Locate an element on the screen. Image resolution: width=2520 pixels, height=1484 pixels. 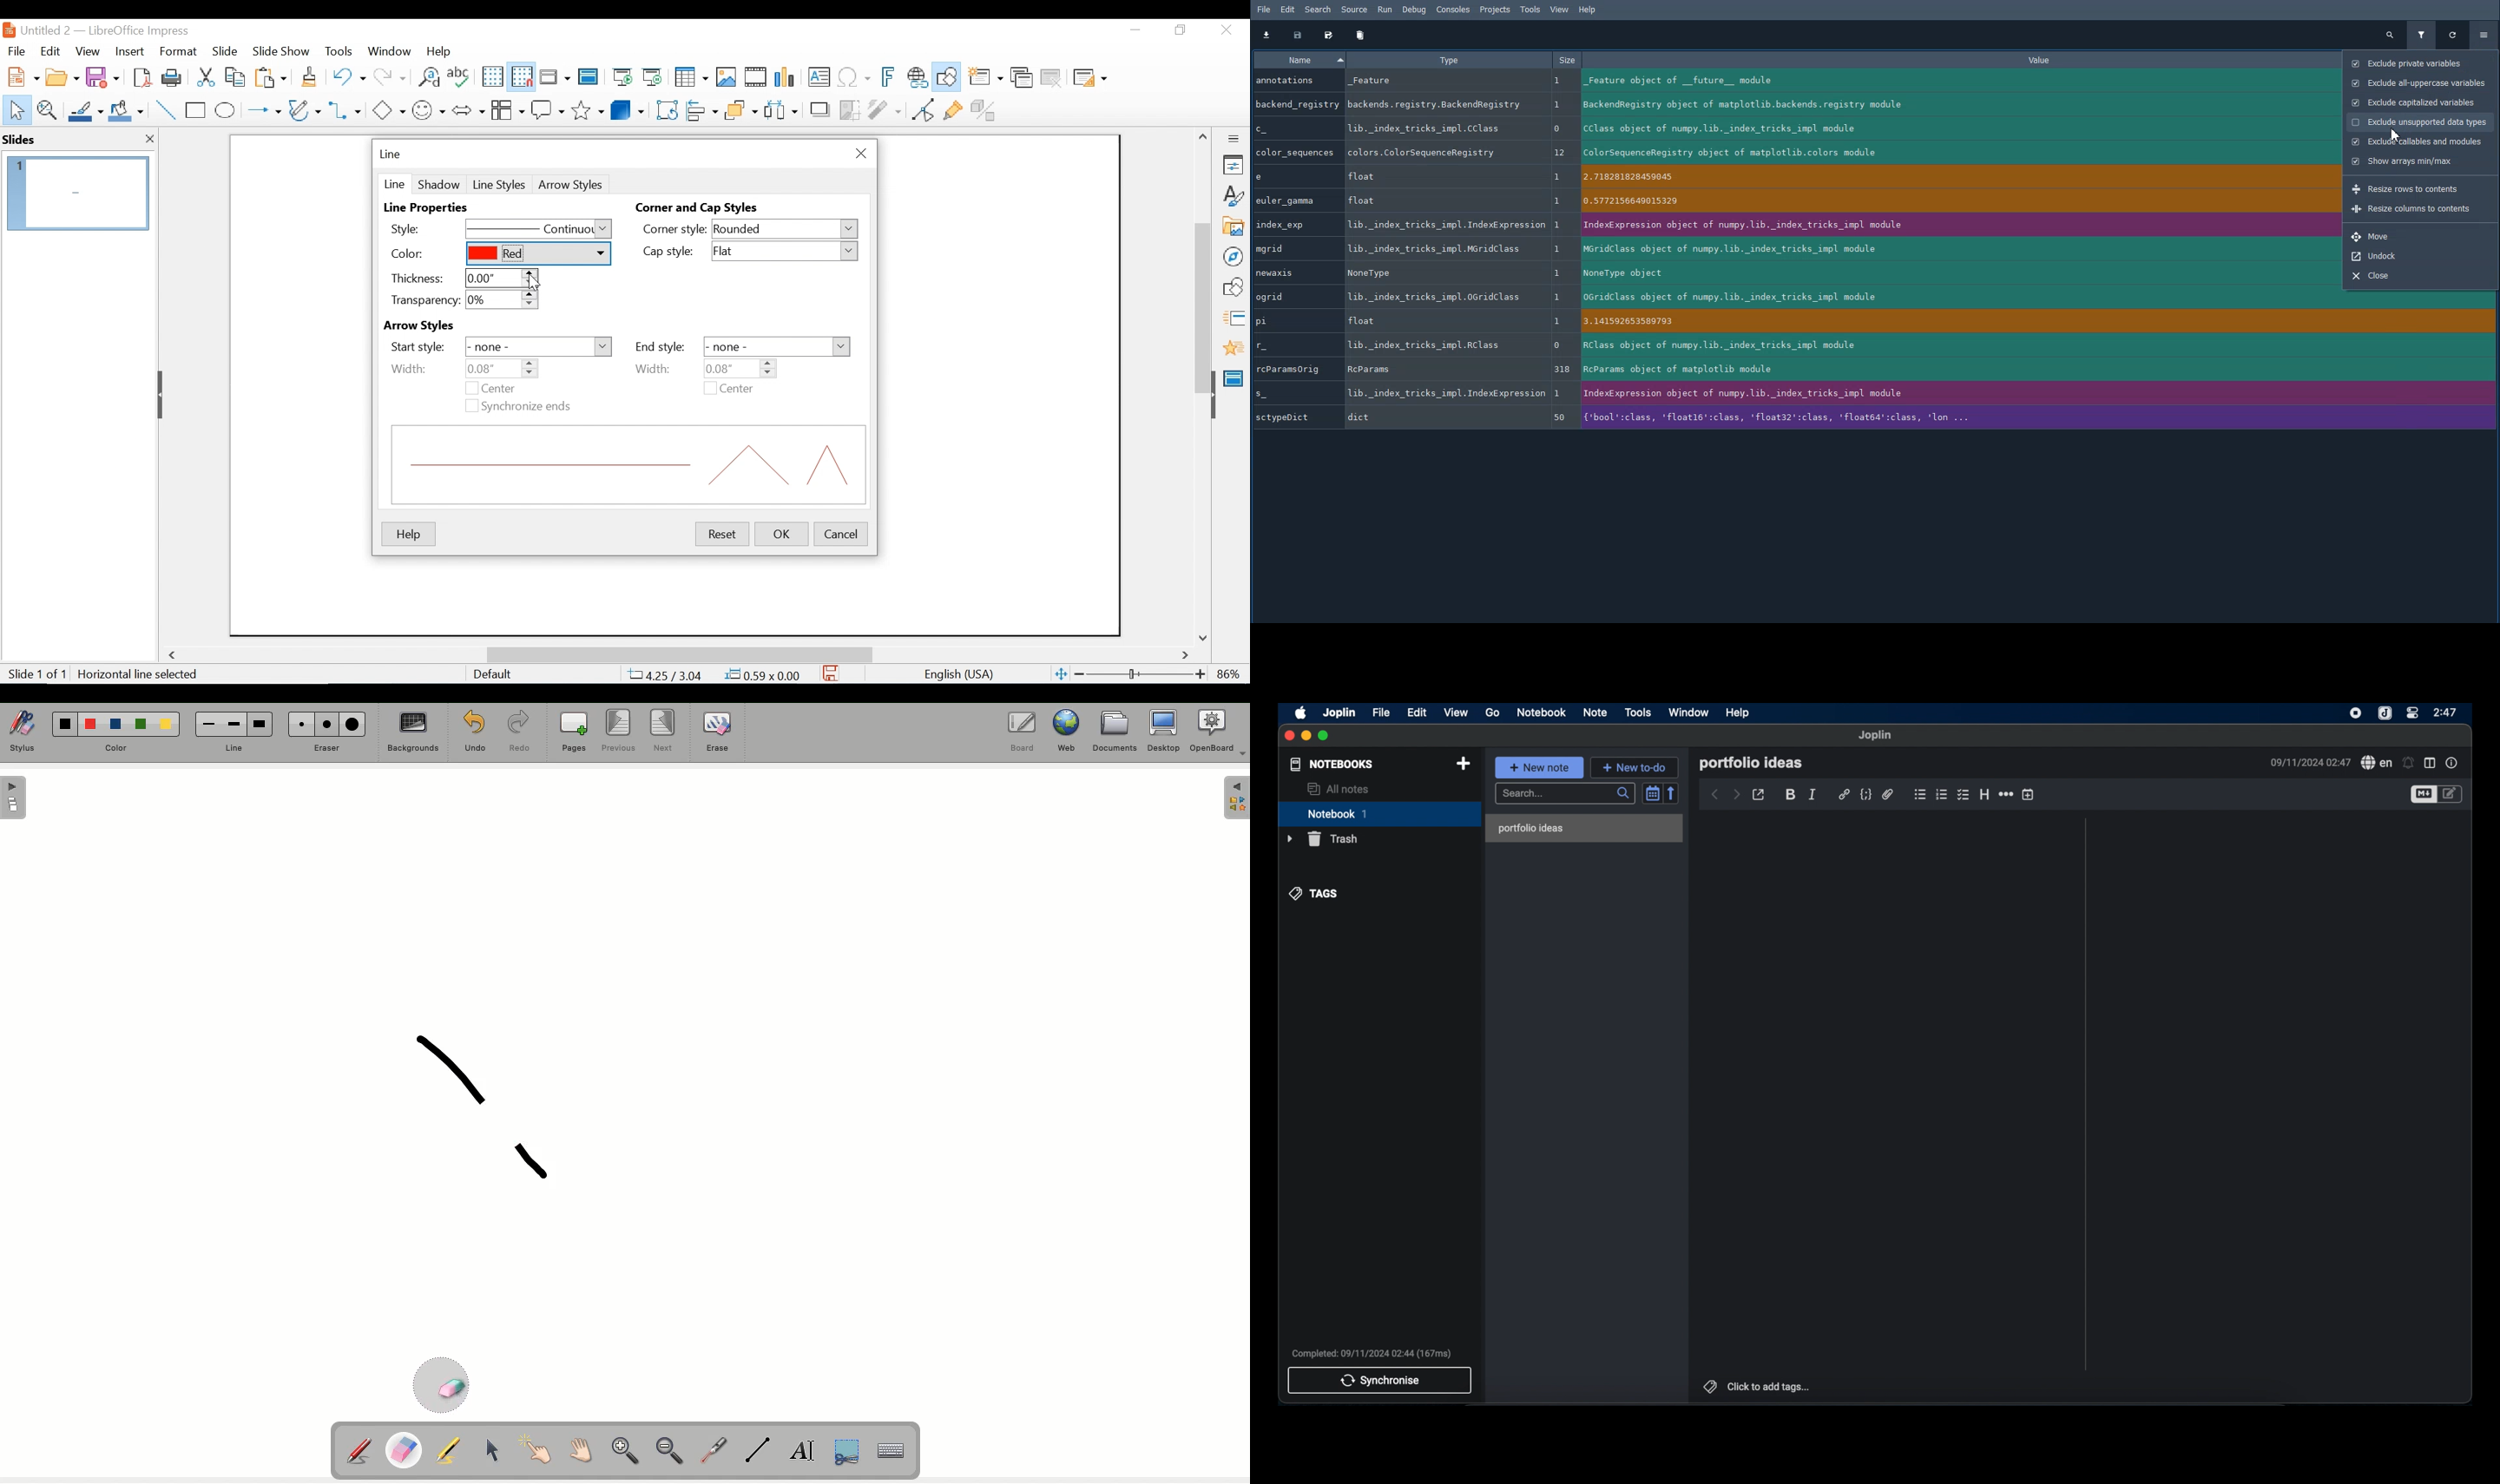
Horizontal line Selected is located at coordinates (139, 674).